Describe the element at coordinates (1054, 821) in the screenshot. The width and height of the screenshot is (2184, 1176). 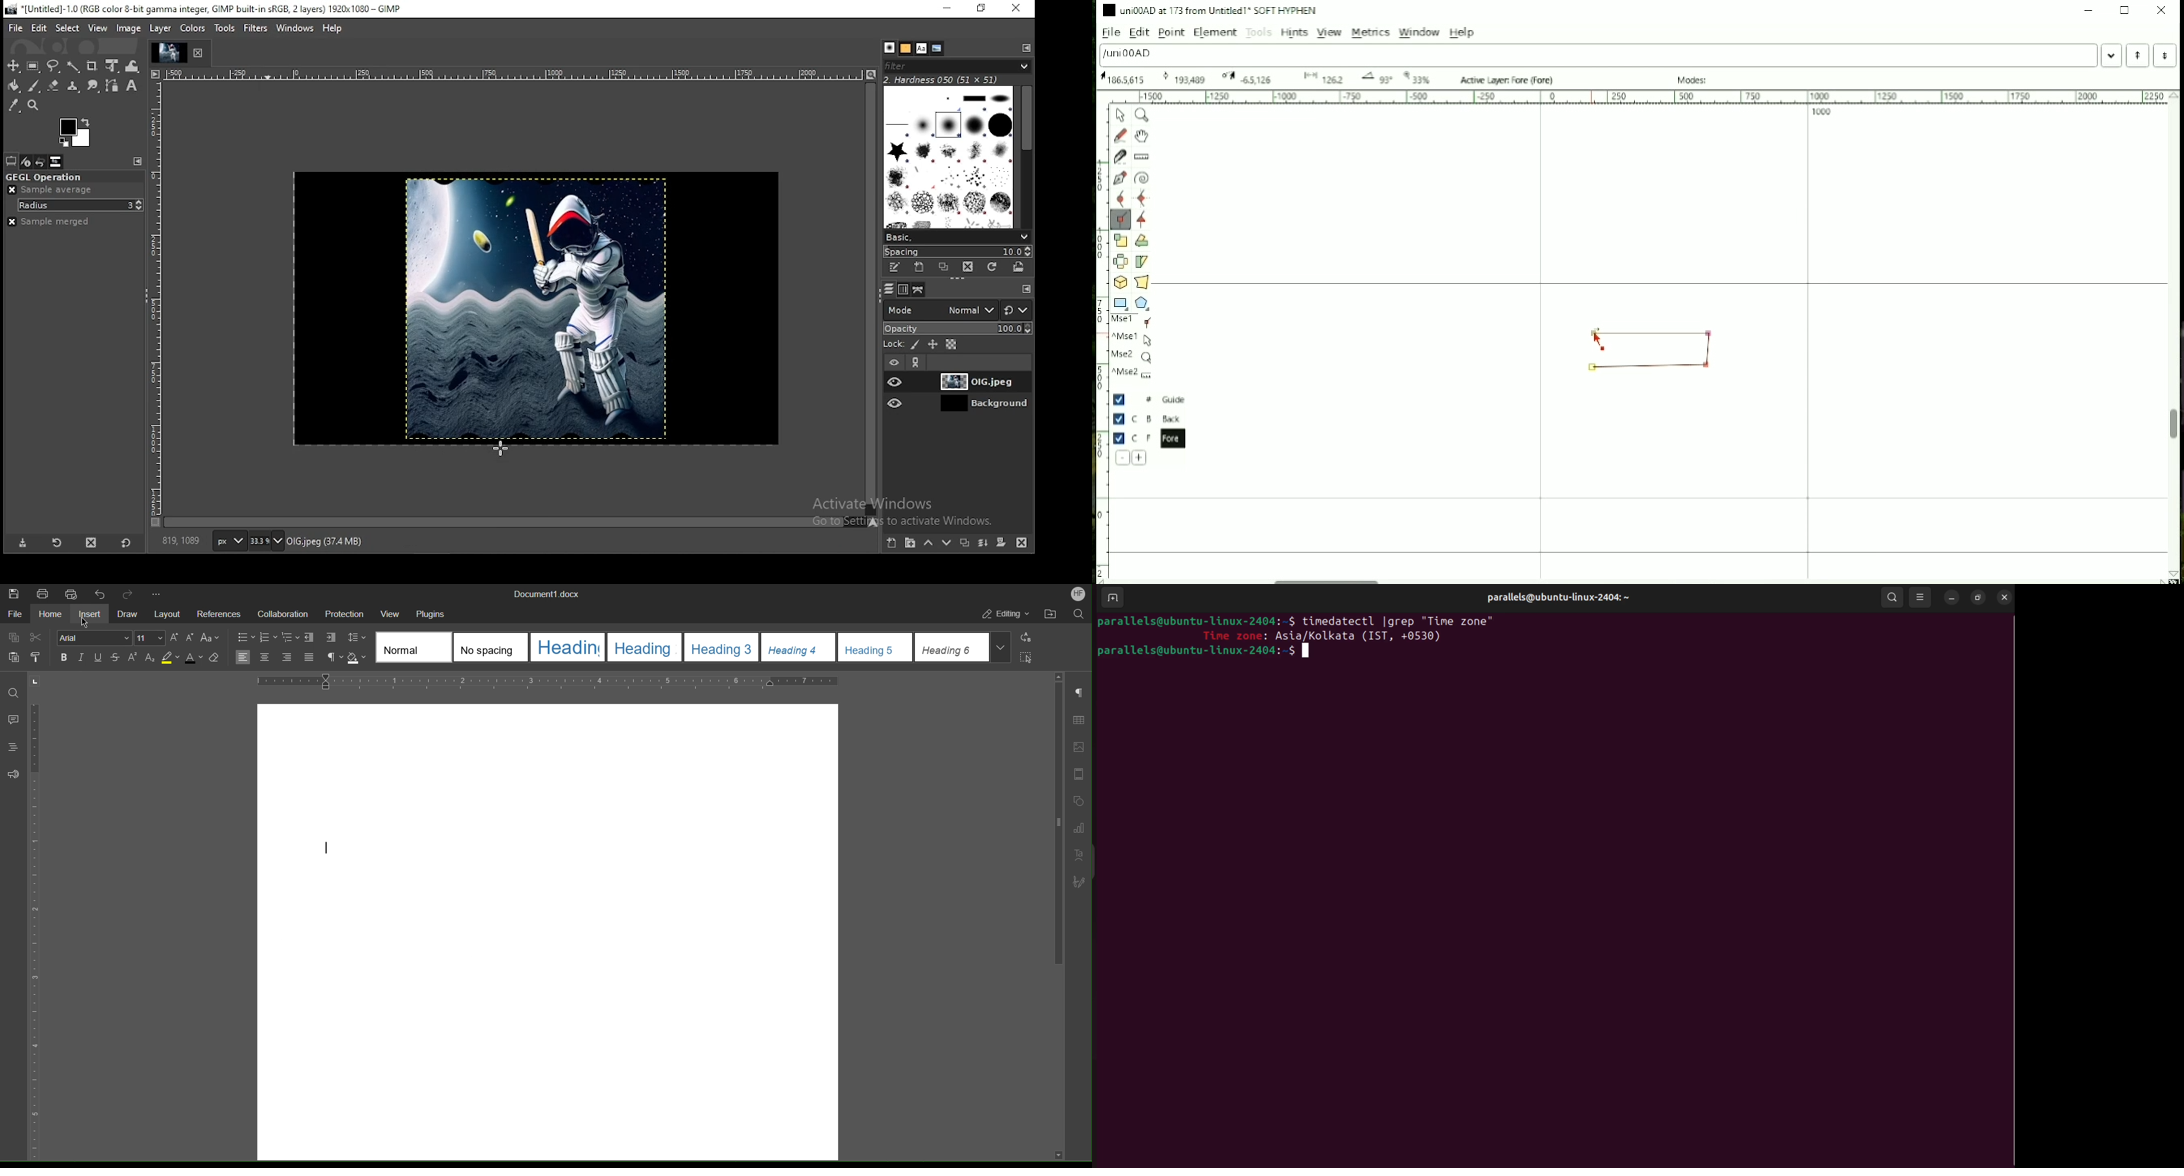
I see `vertical scroll bar` at that location.